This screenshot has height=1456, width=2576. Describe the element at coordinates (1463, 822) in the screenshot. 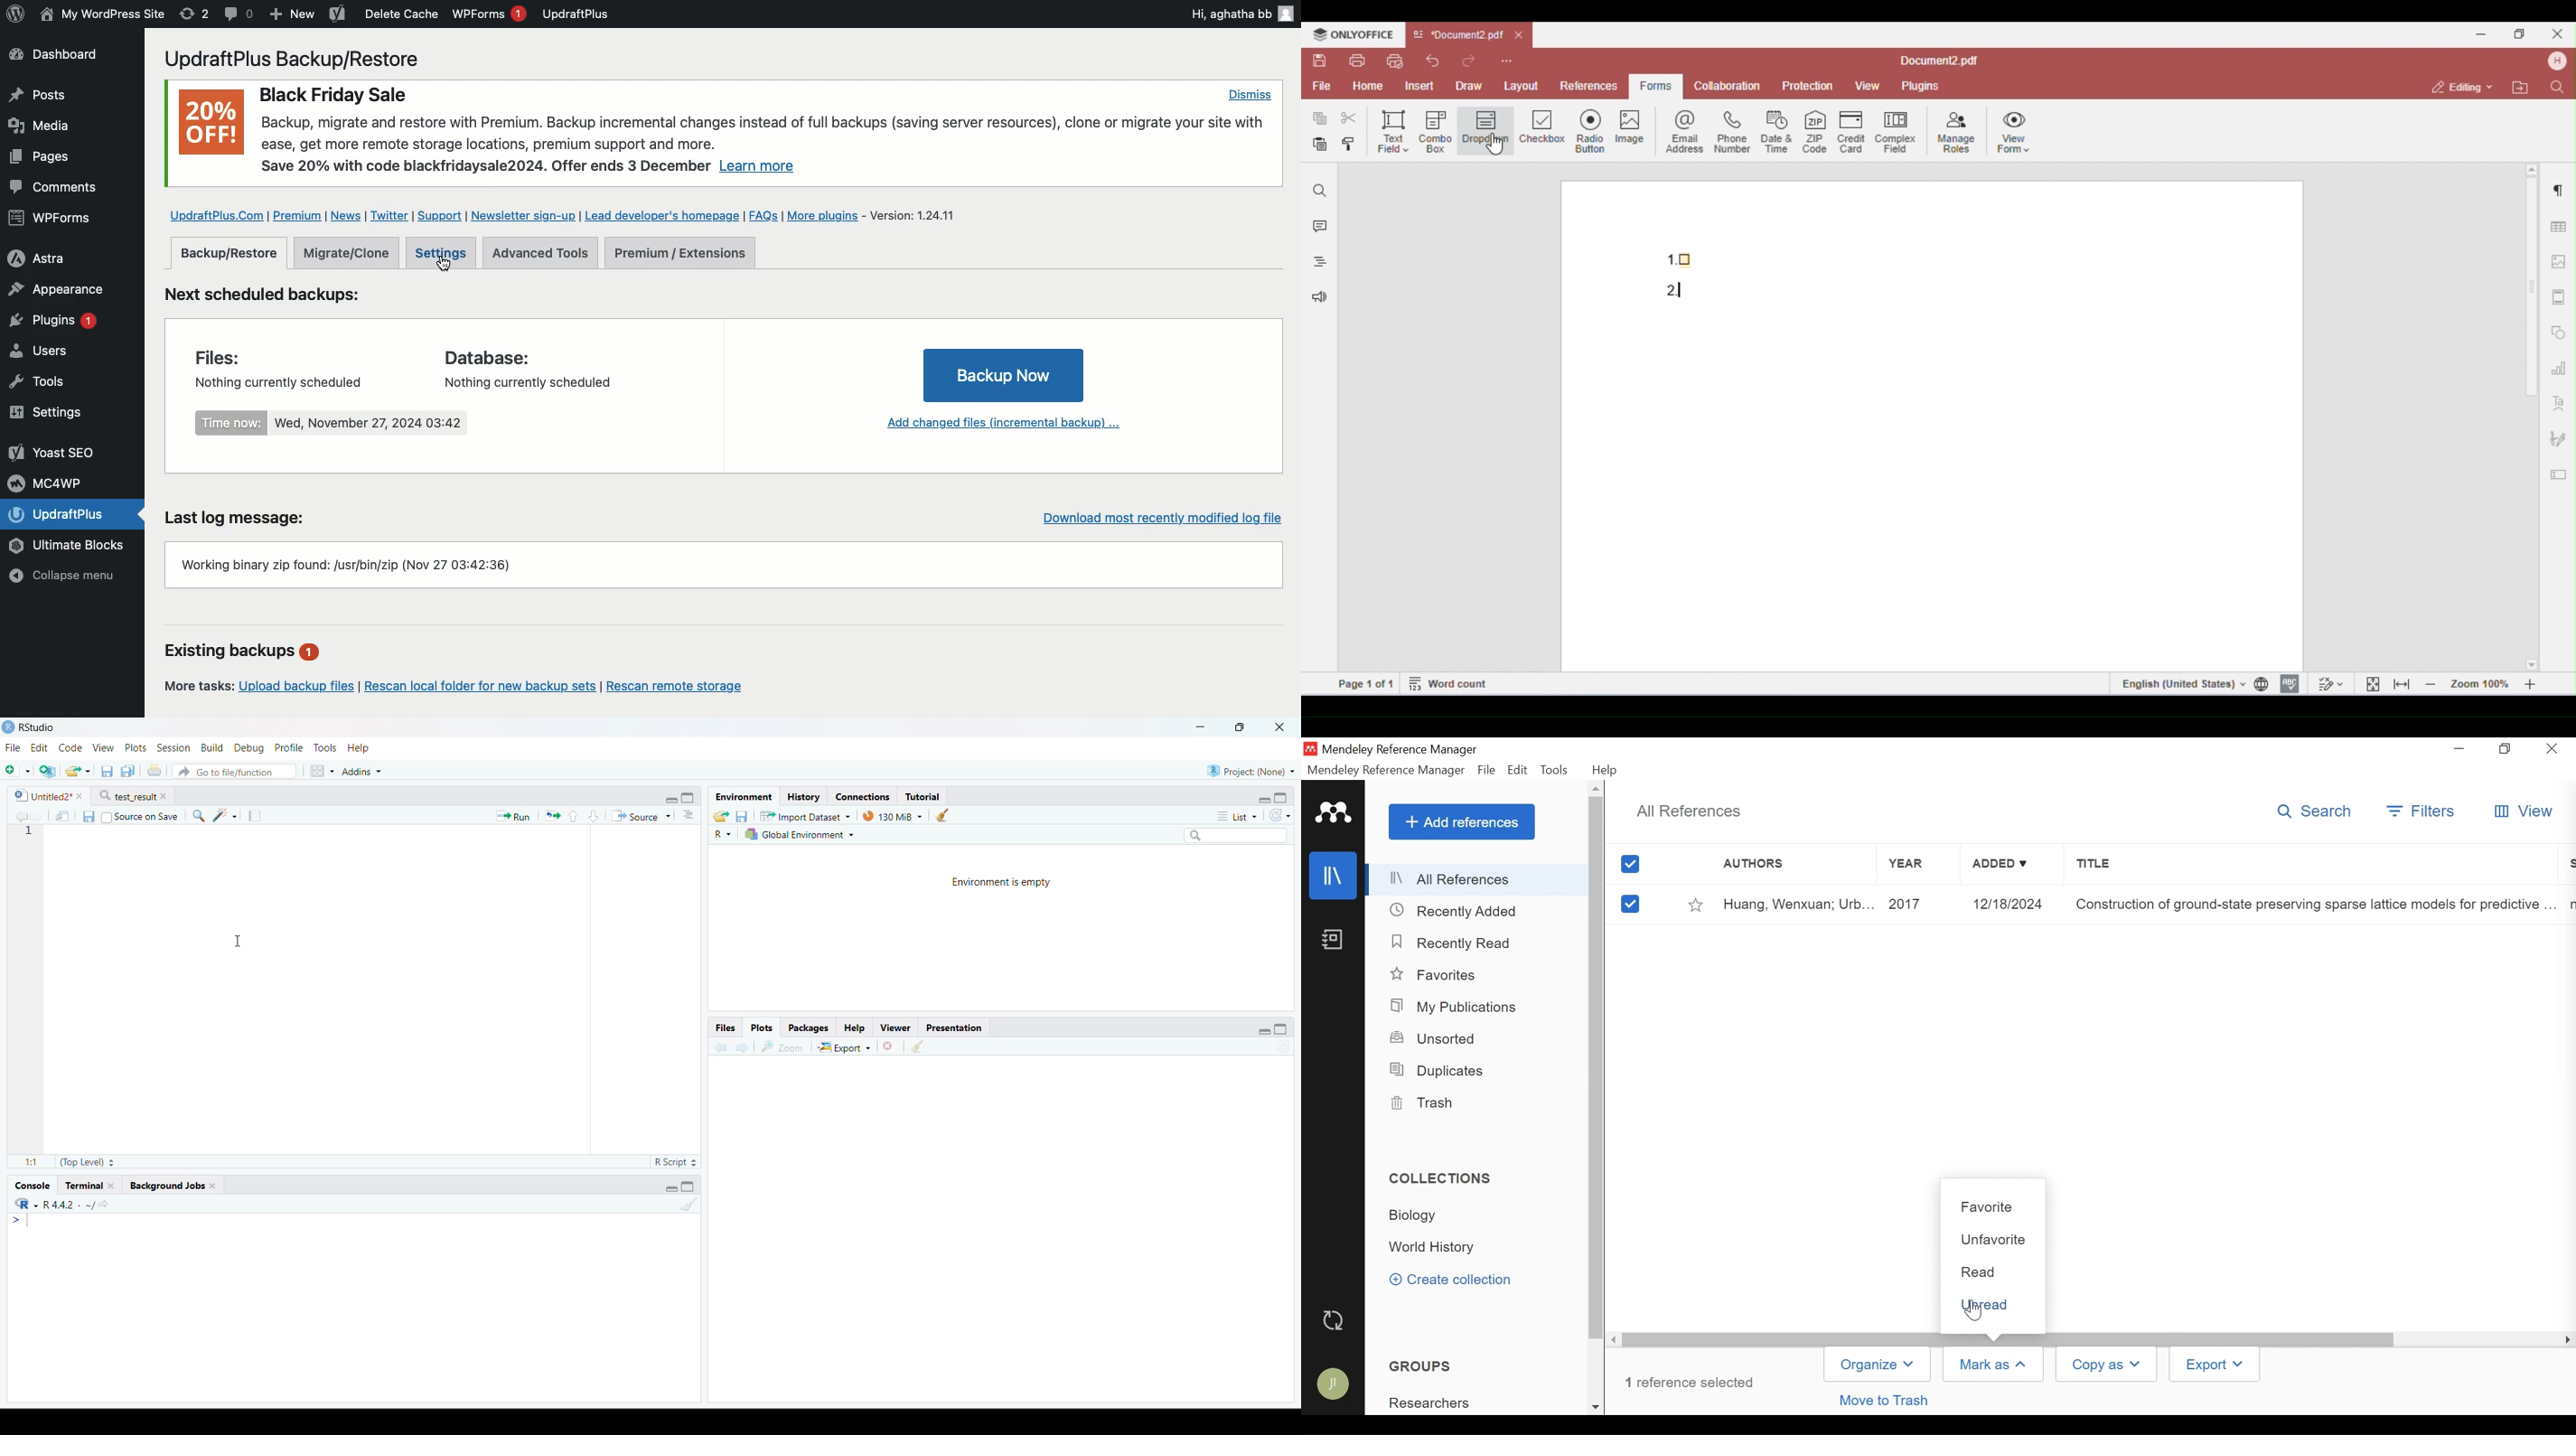

I see `Add References` at that location.